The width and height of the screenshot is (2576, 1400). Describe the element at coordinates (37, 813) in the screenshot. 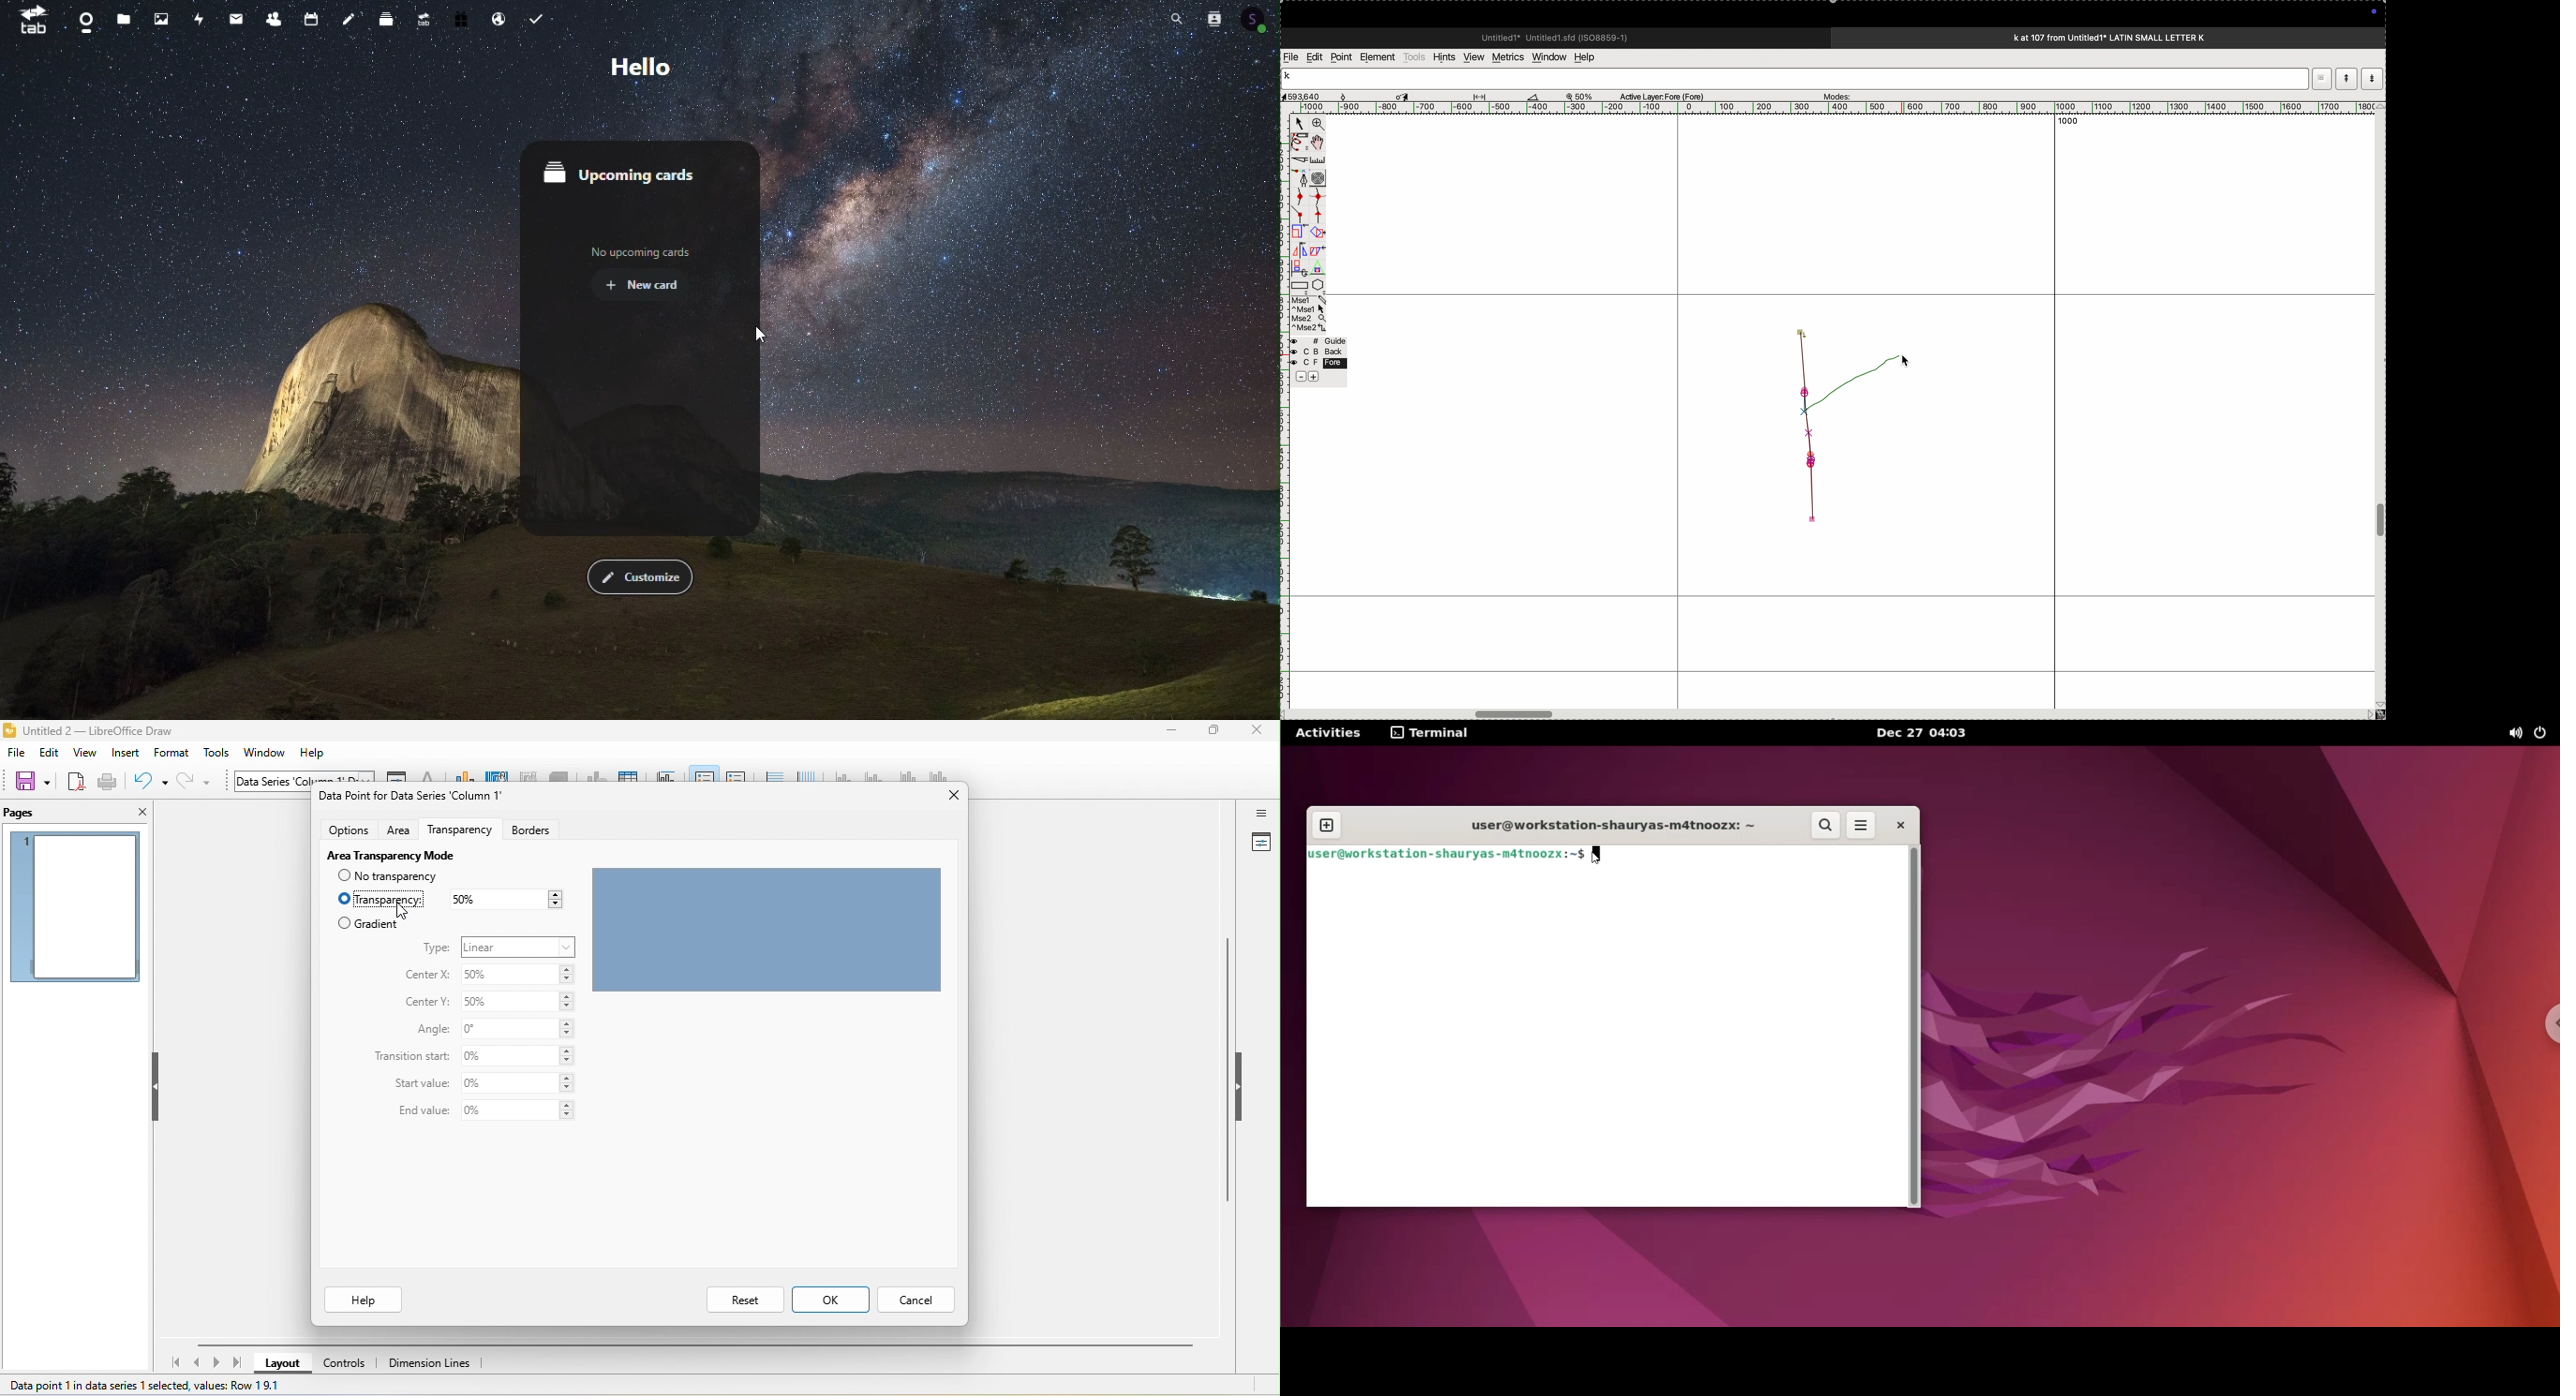

I see `pages` at that location.